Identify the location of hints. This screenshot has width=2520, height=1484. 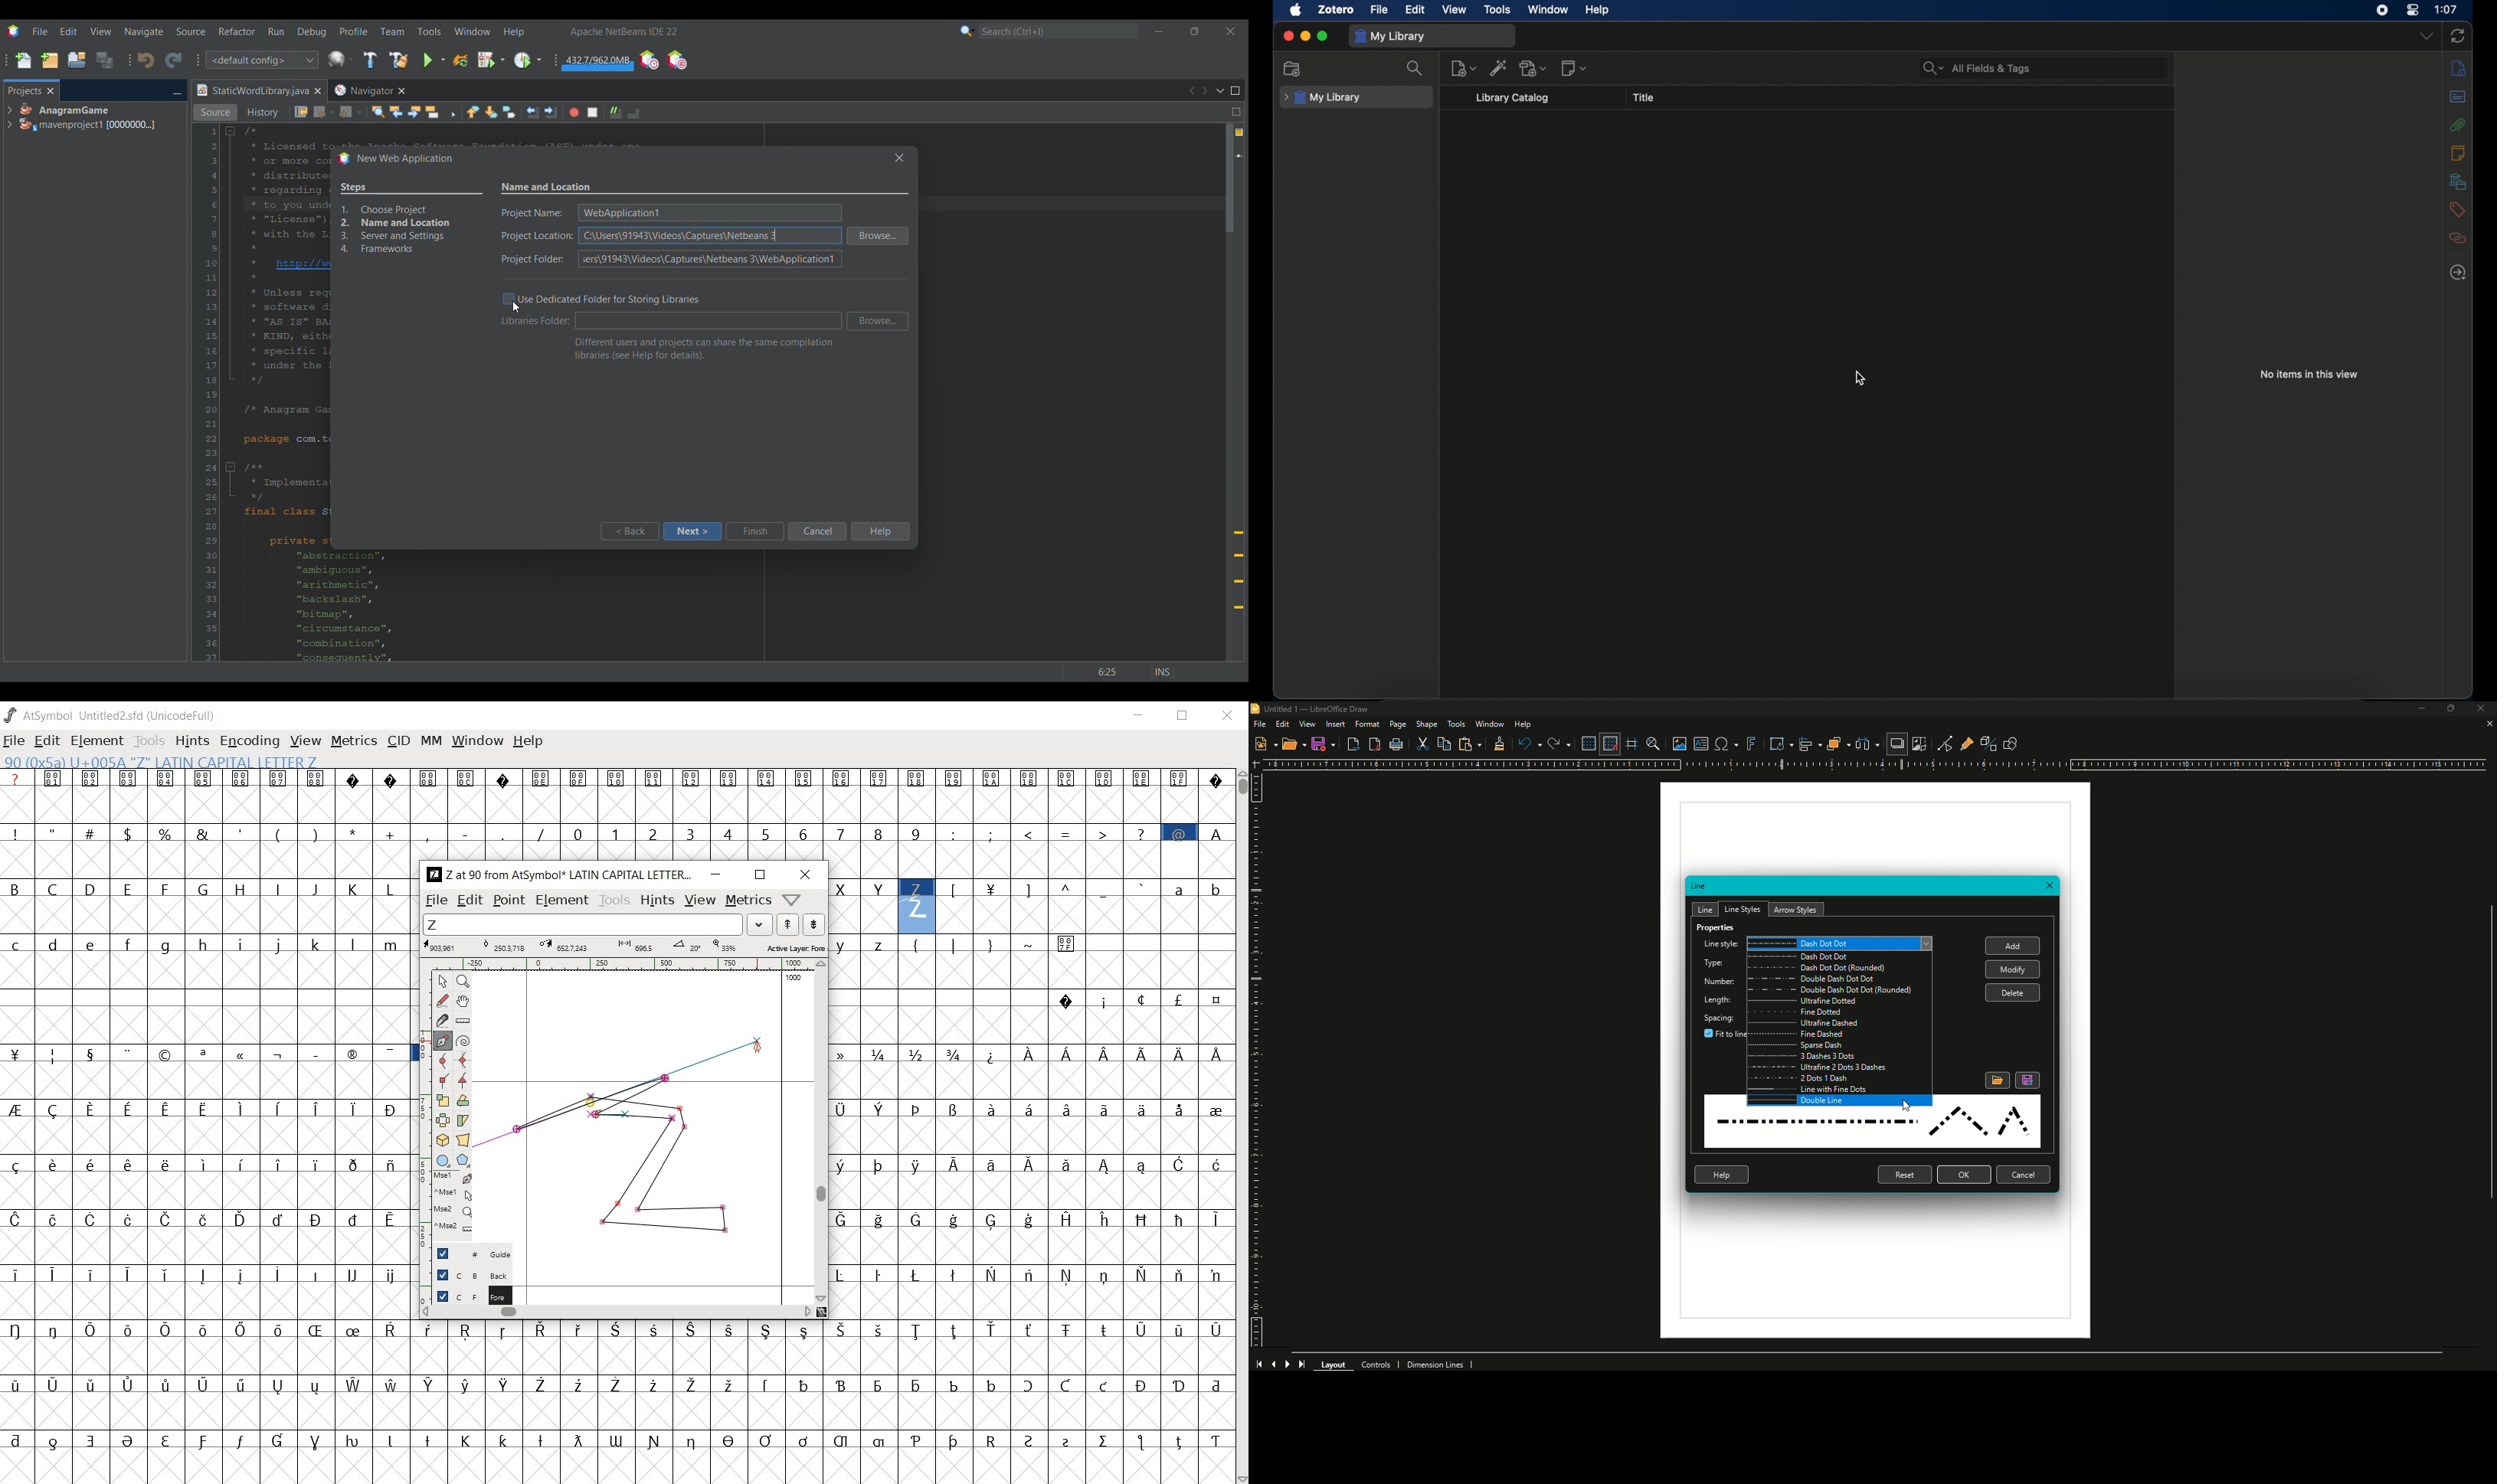
(656, 901).